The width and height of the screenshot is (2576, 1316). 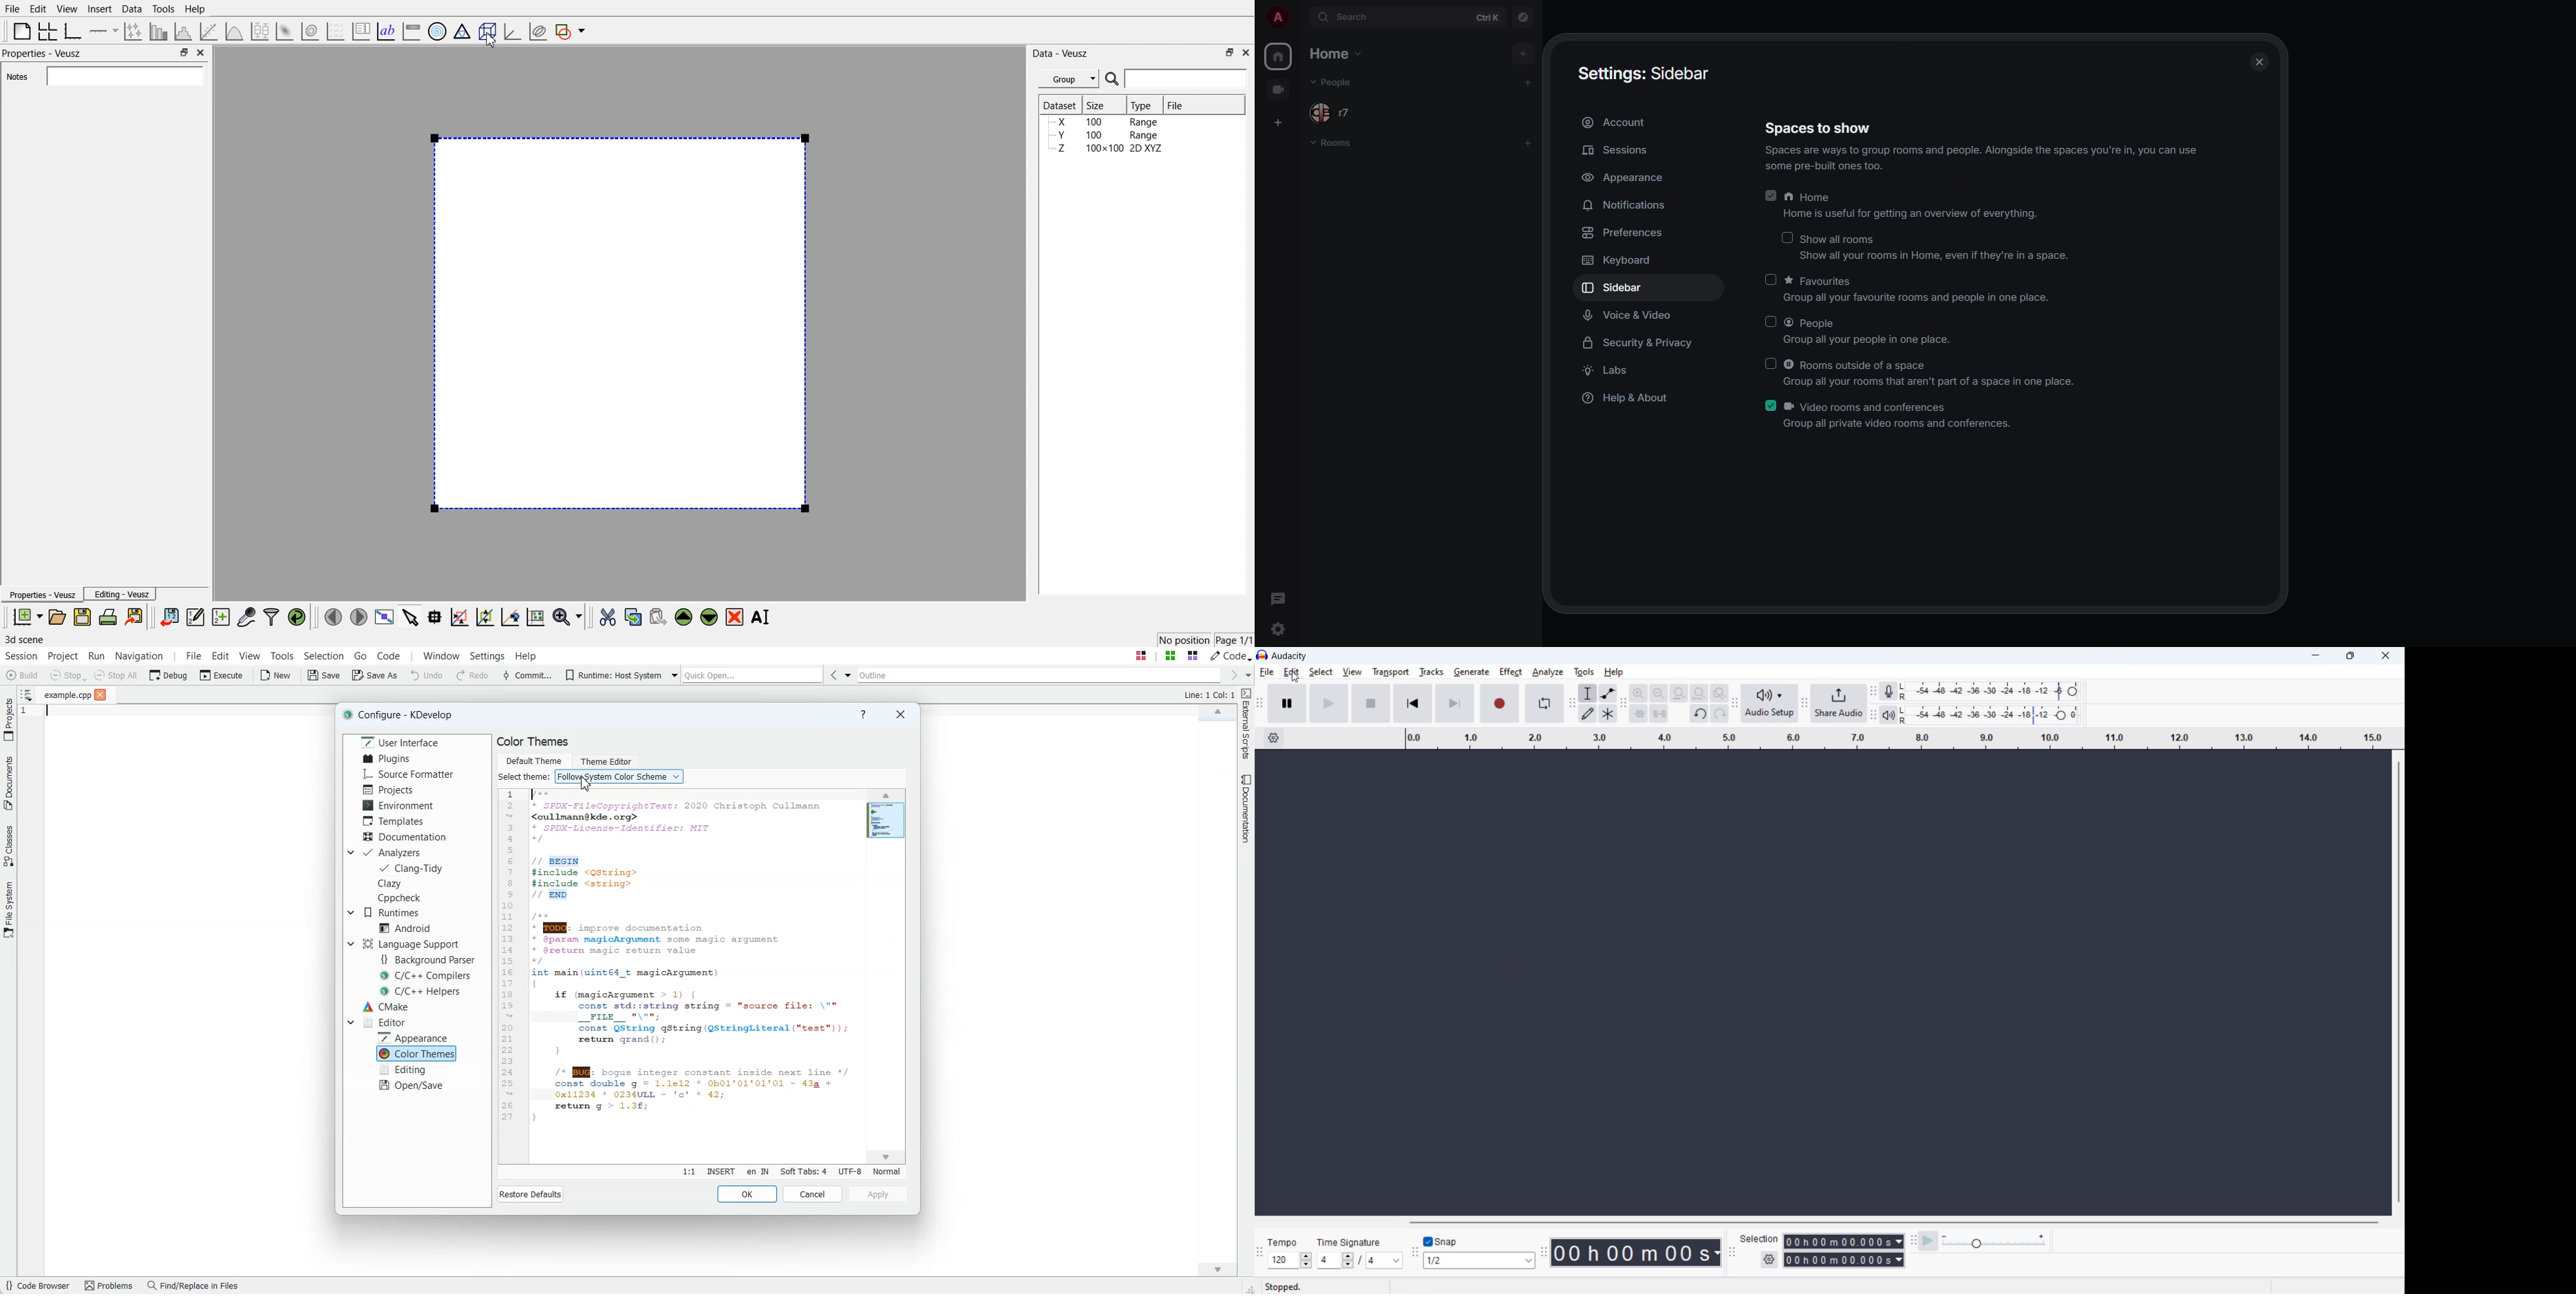 I want to click on room, so click(x=1332, y=142).